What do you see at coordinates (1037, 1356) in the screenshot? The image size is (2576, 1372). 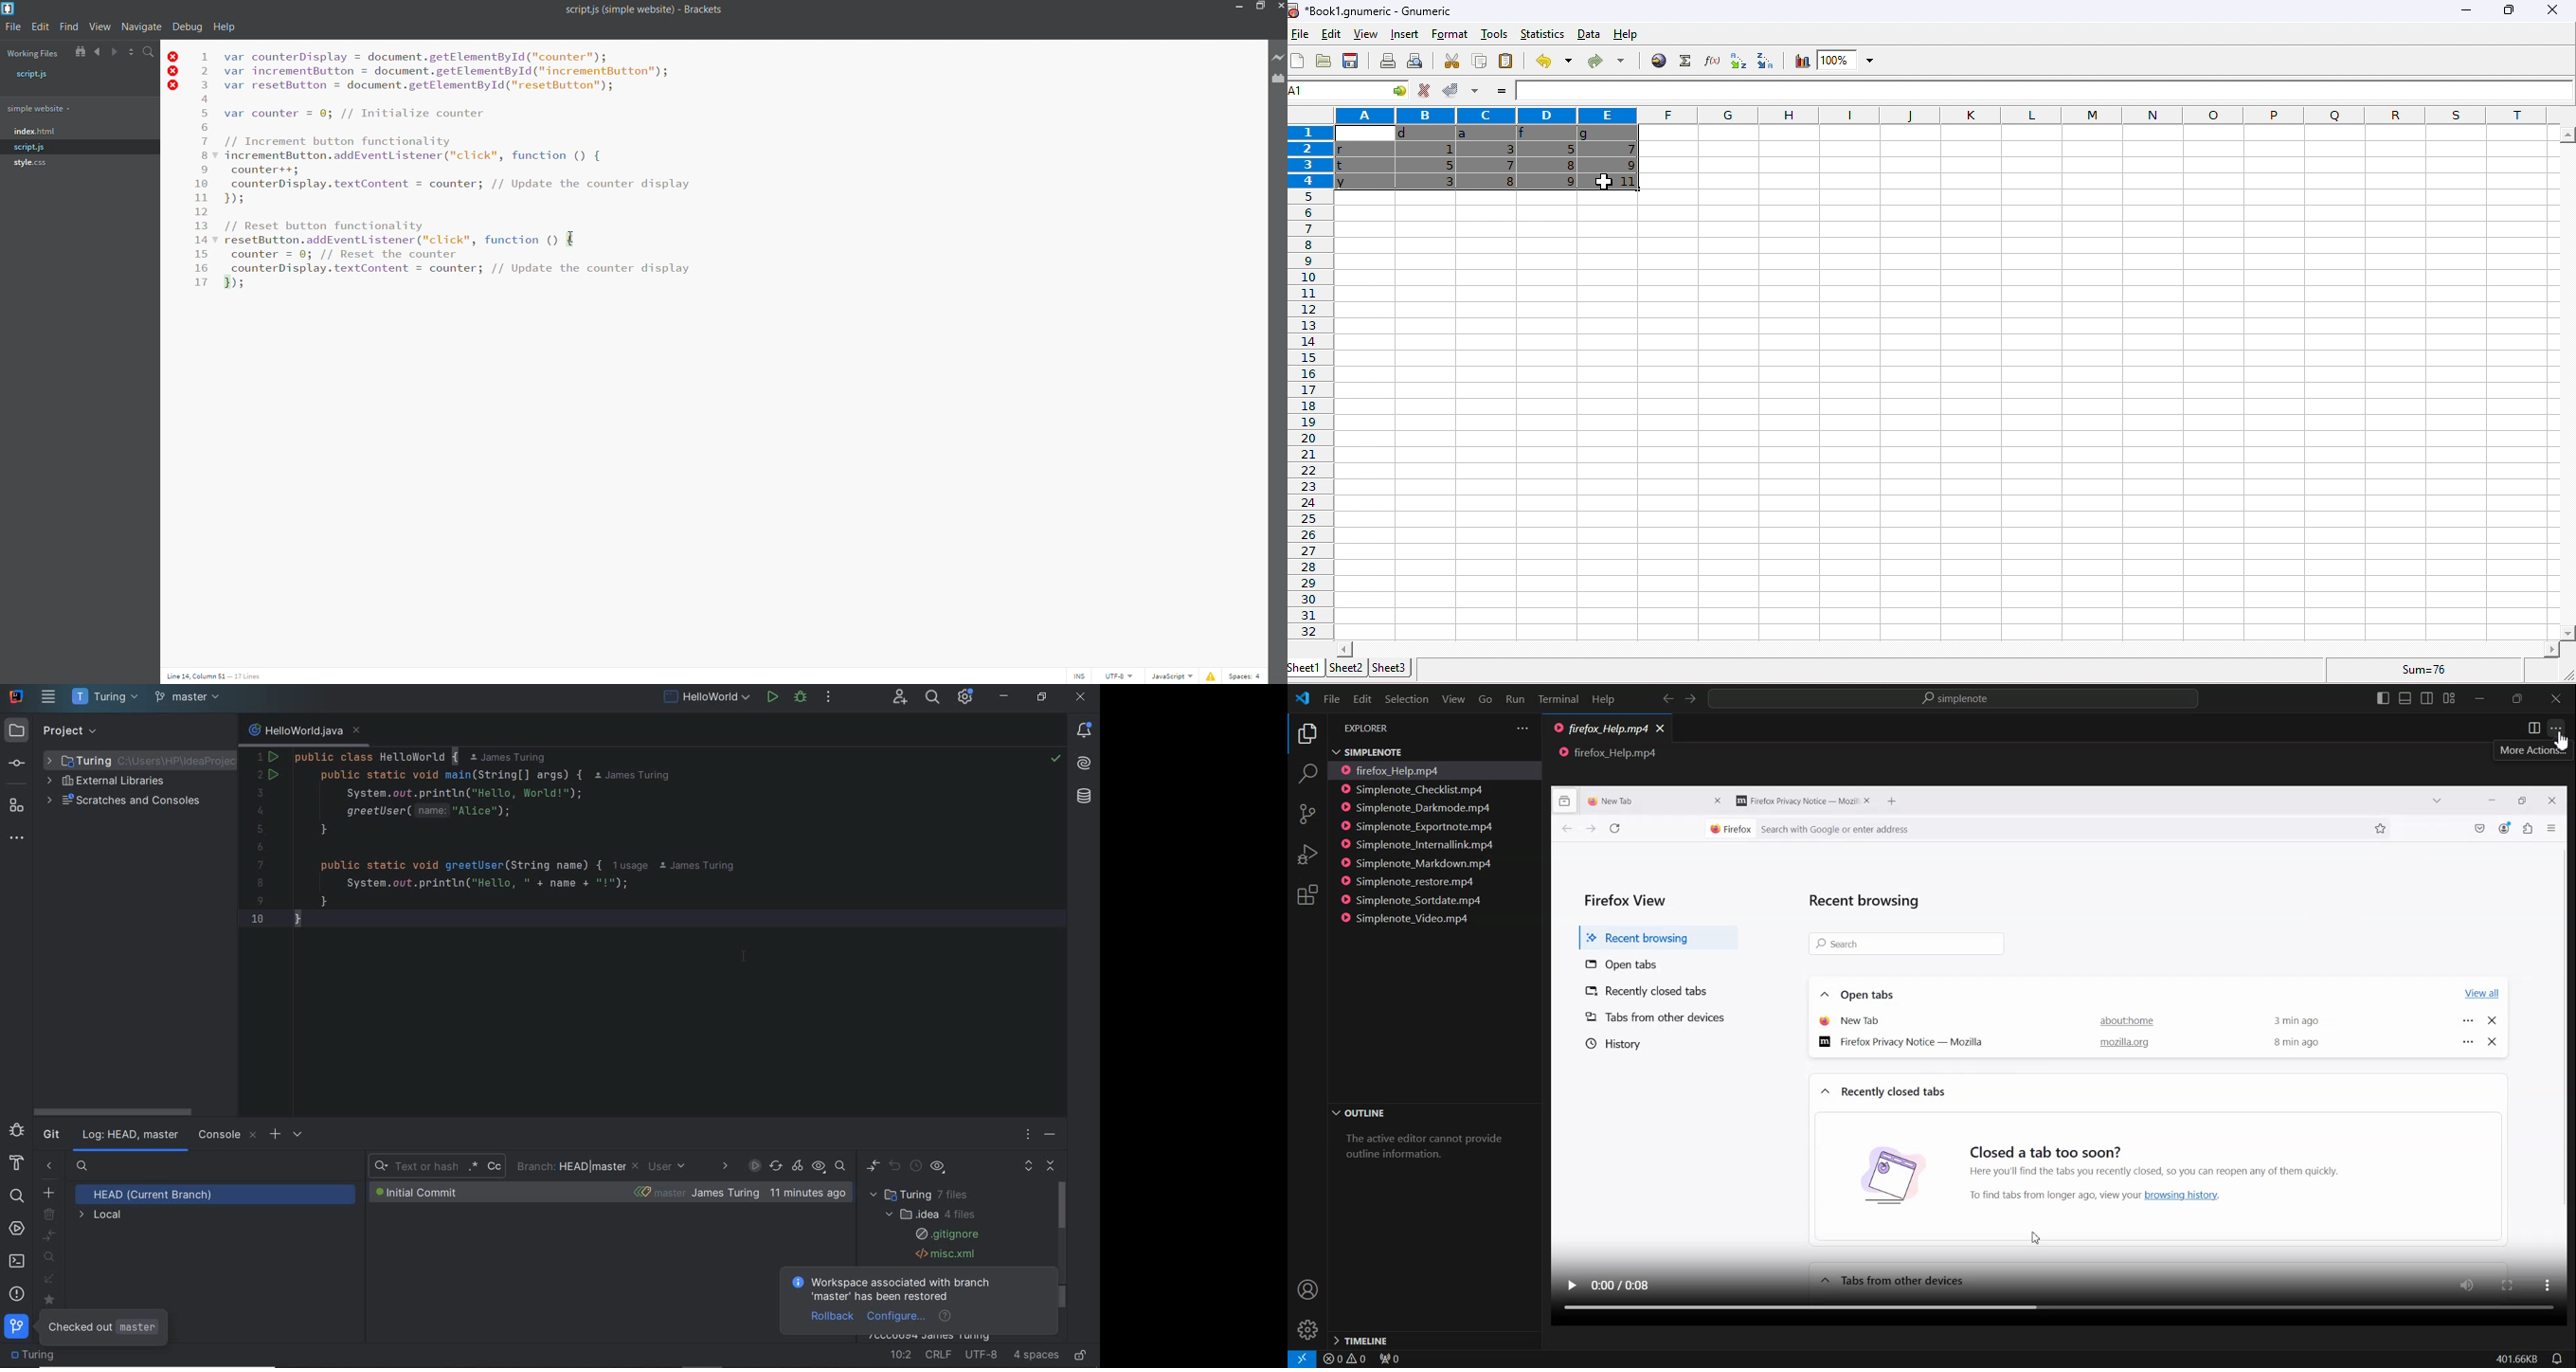 I see `indent` at bounding box center [1037, 1356].